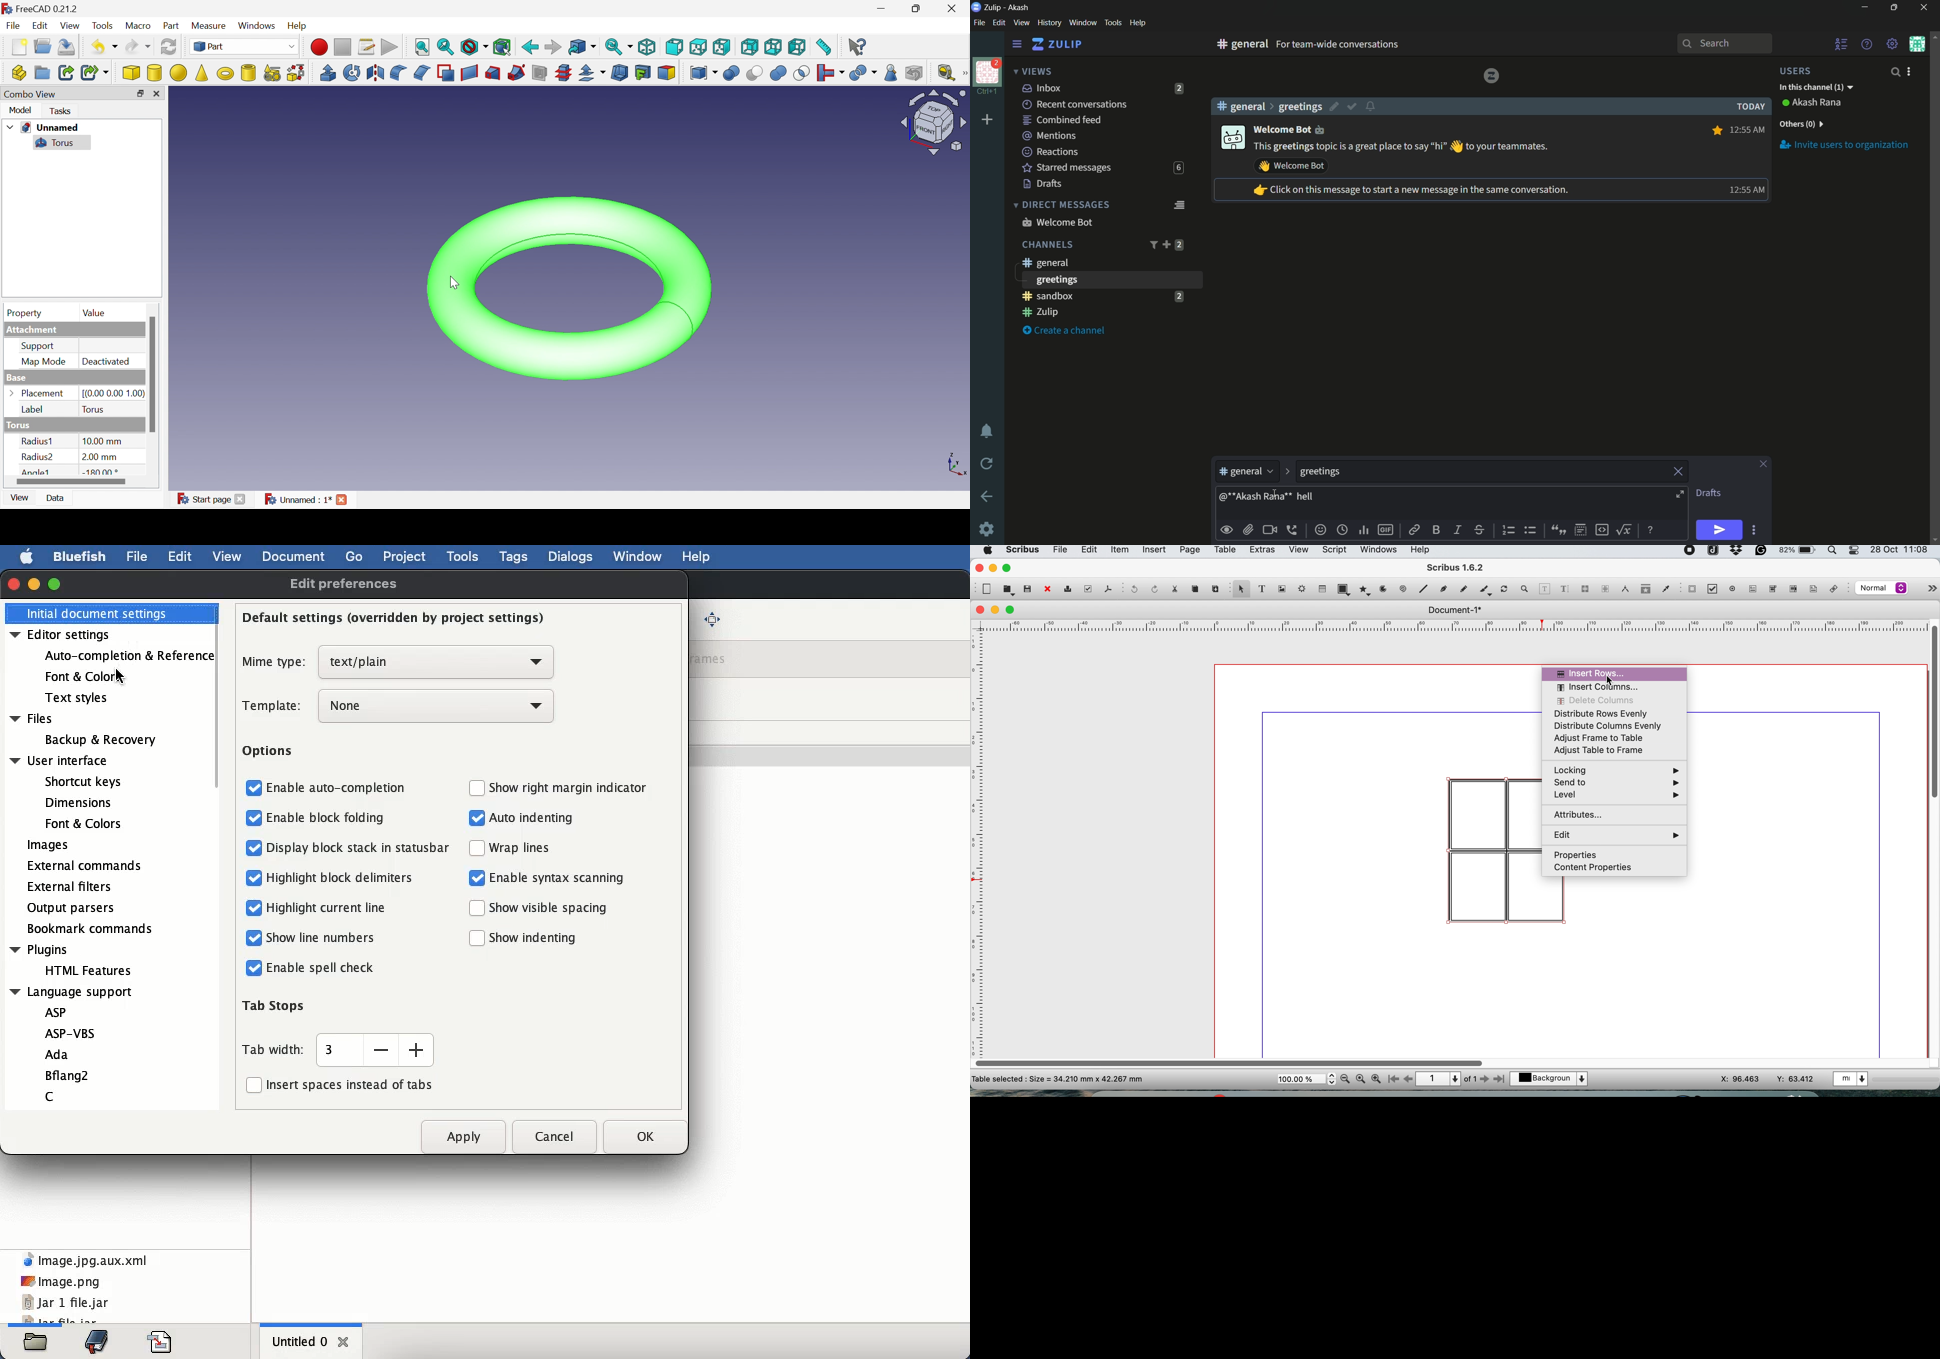  Describe the element at coordinates (273, 1005) in the screenshot. I see `tab stops` at that location.